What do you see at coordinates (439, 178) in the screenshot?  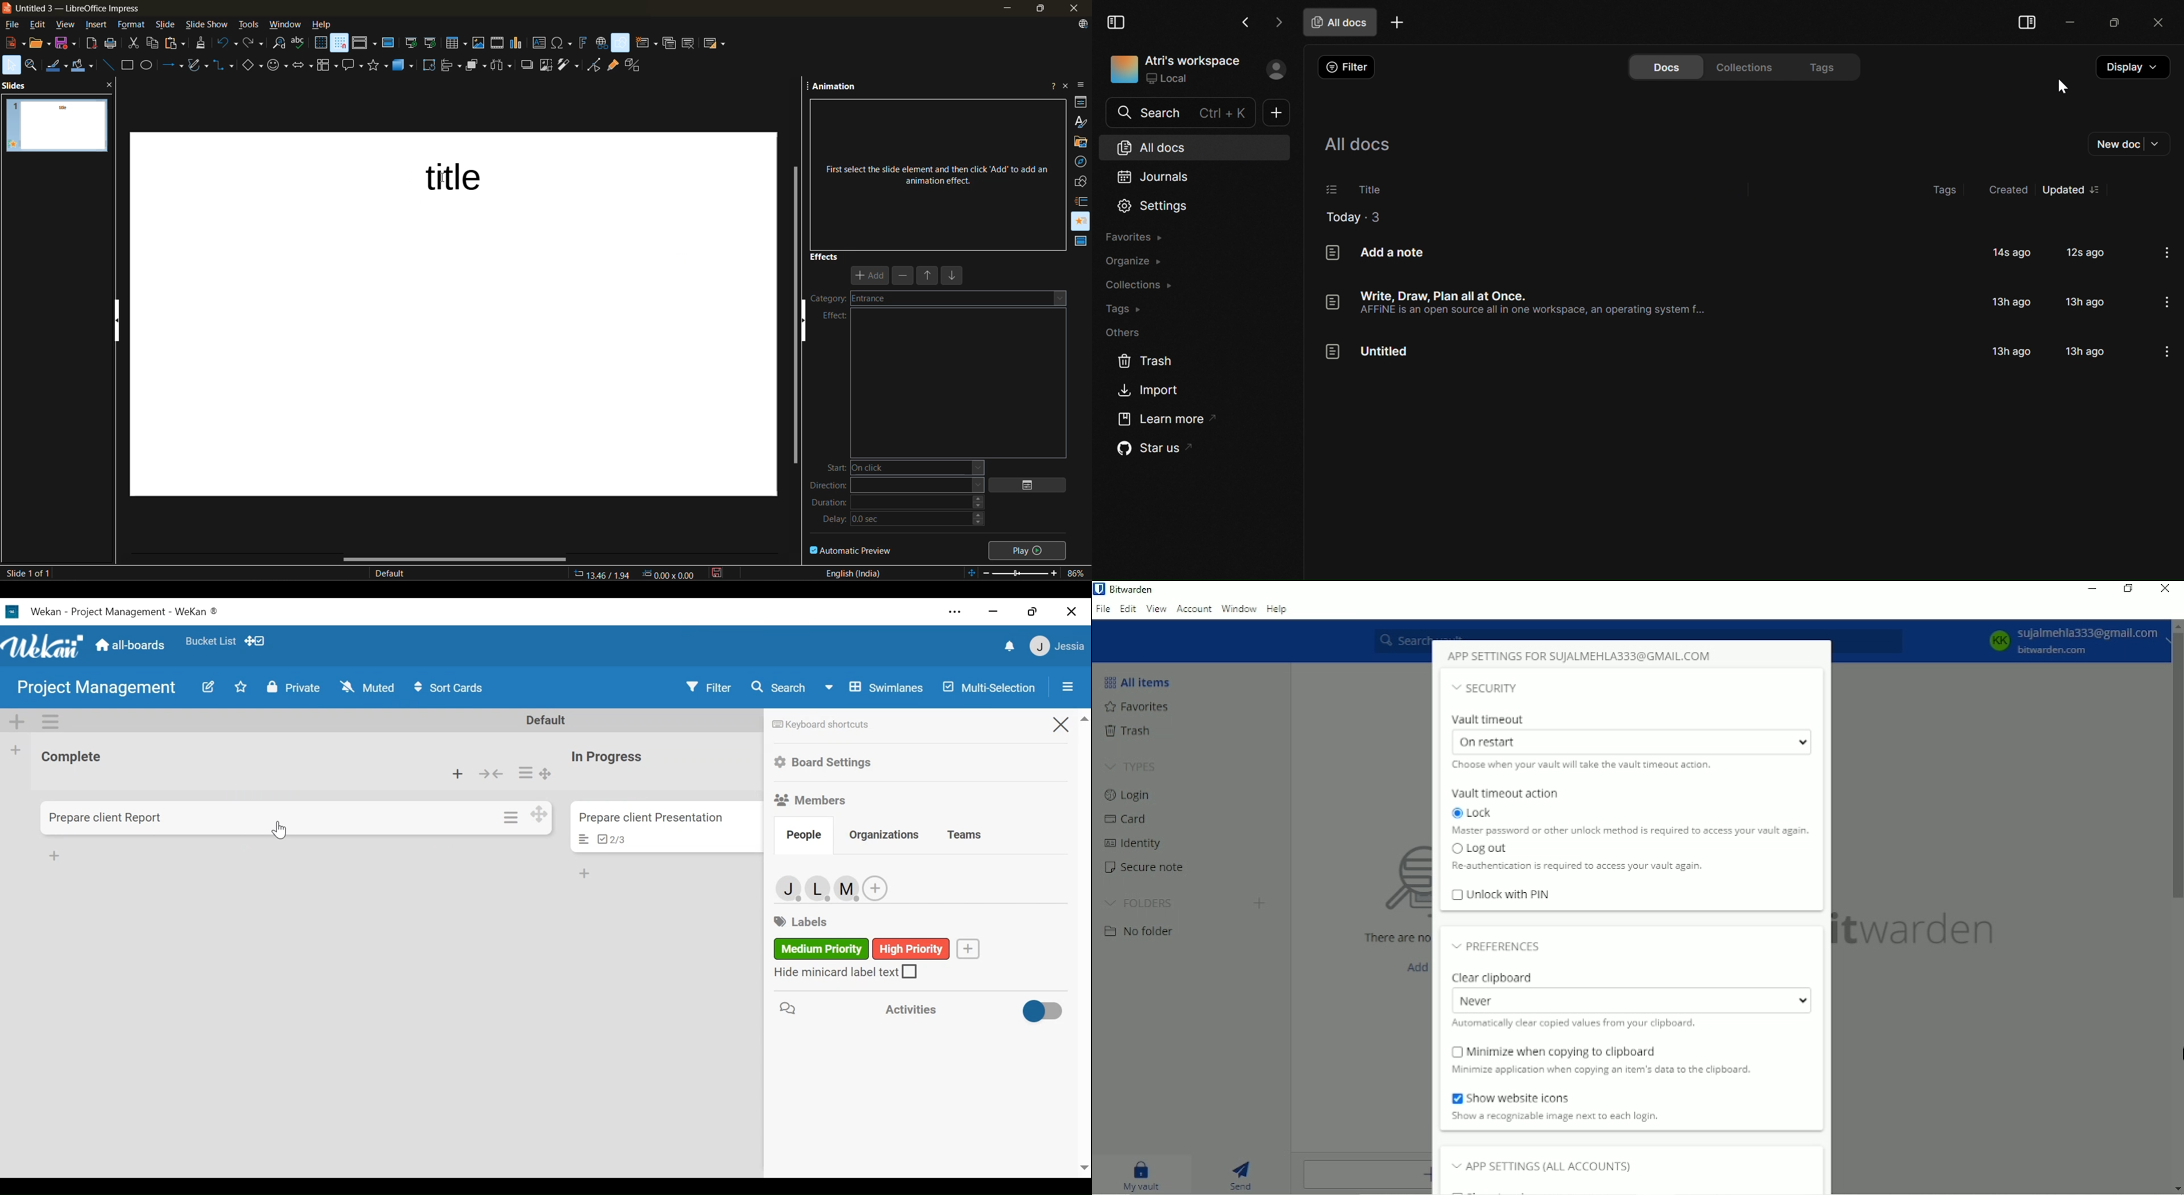 I see `cursor` at bounding box center [439, 178].